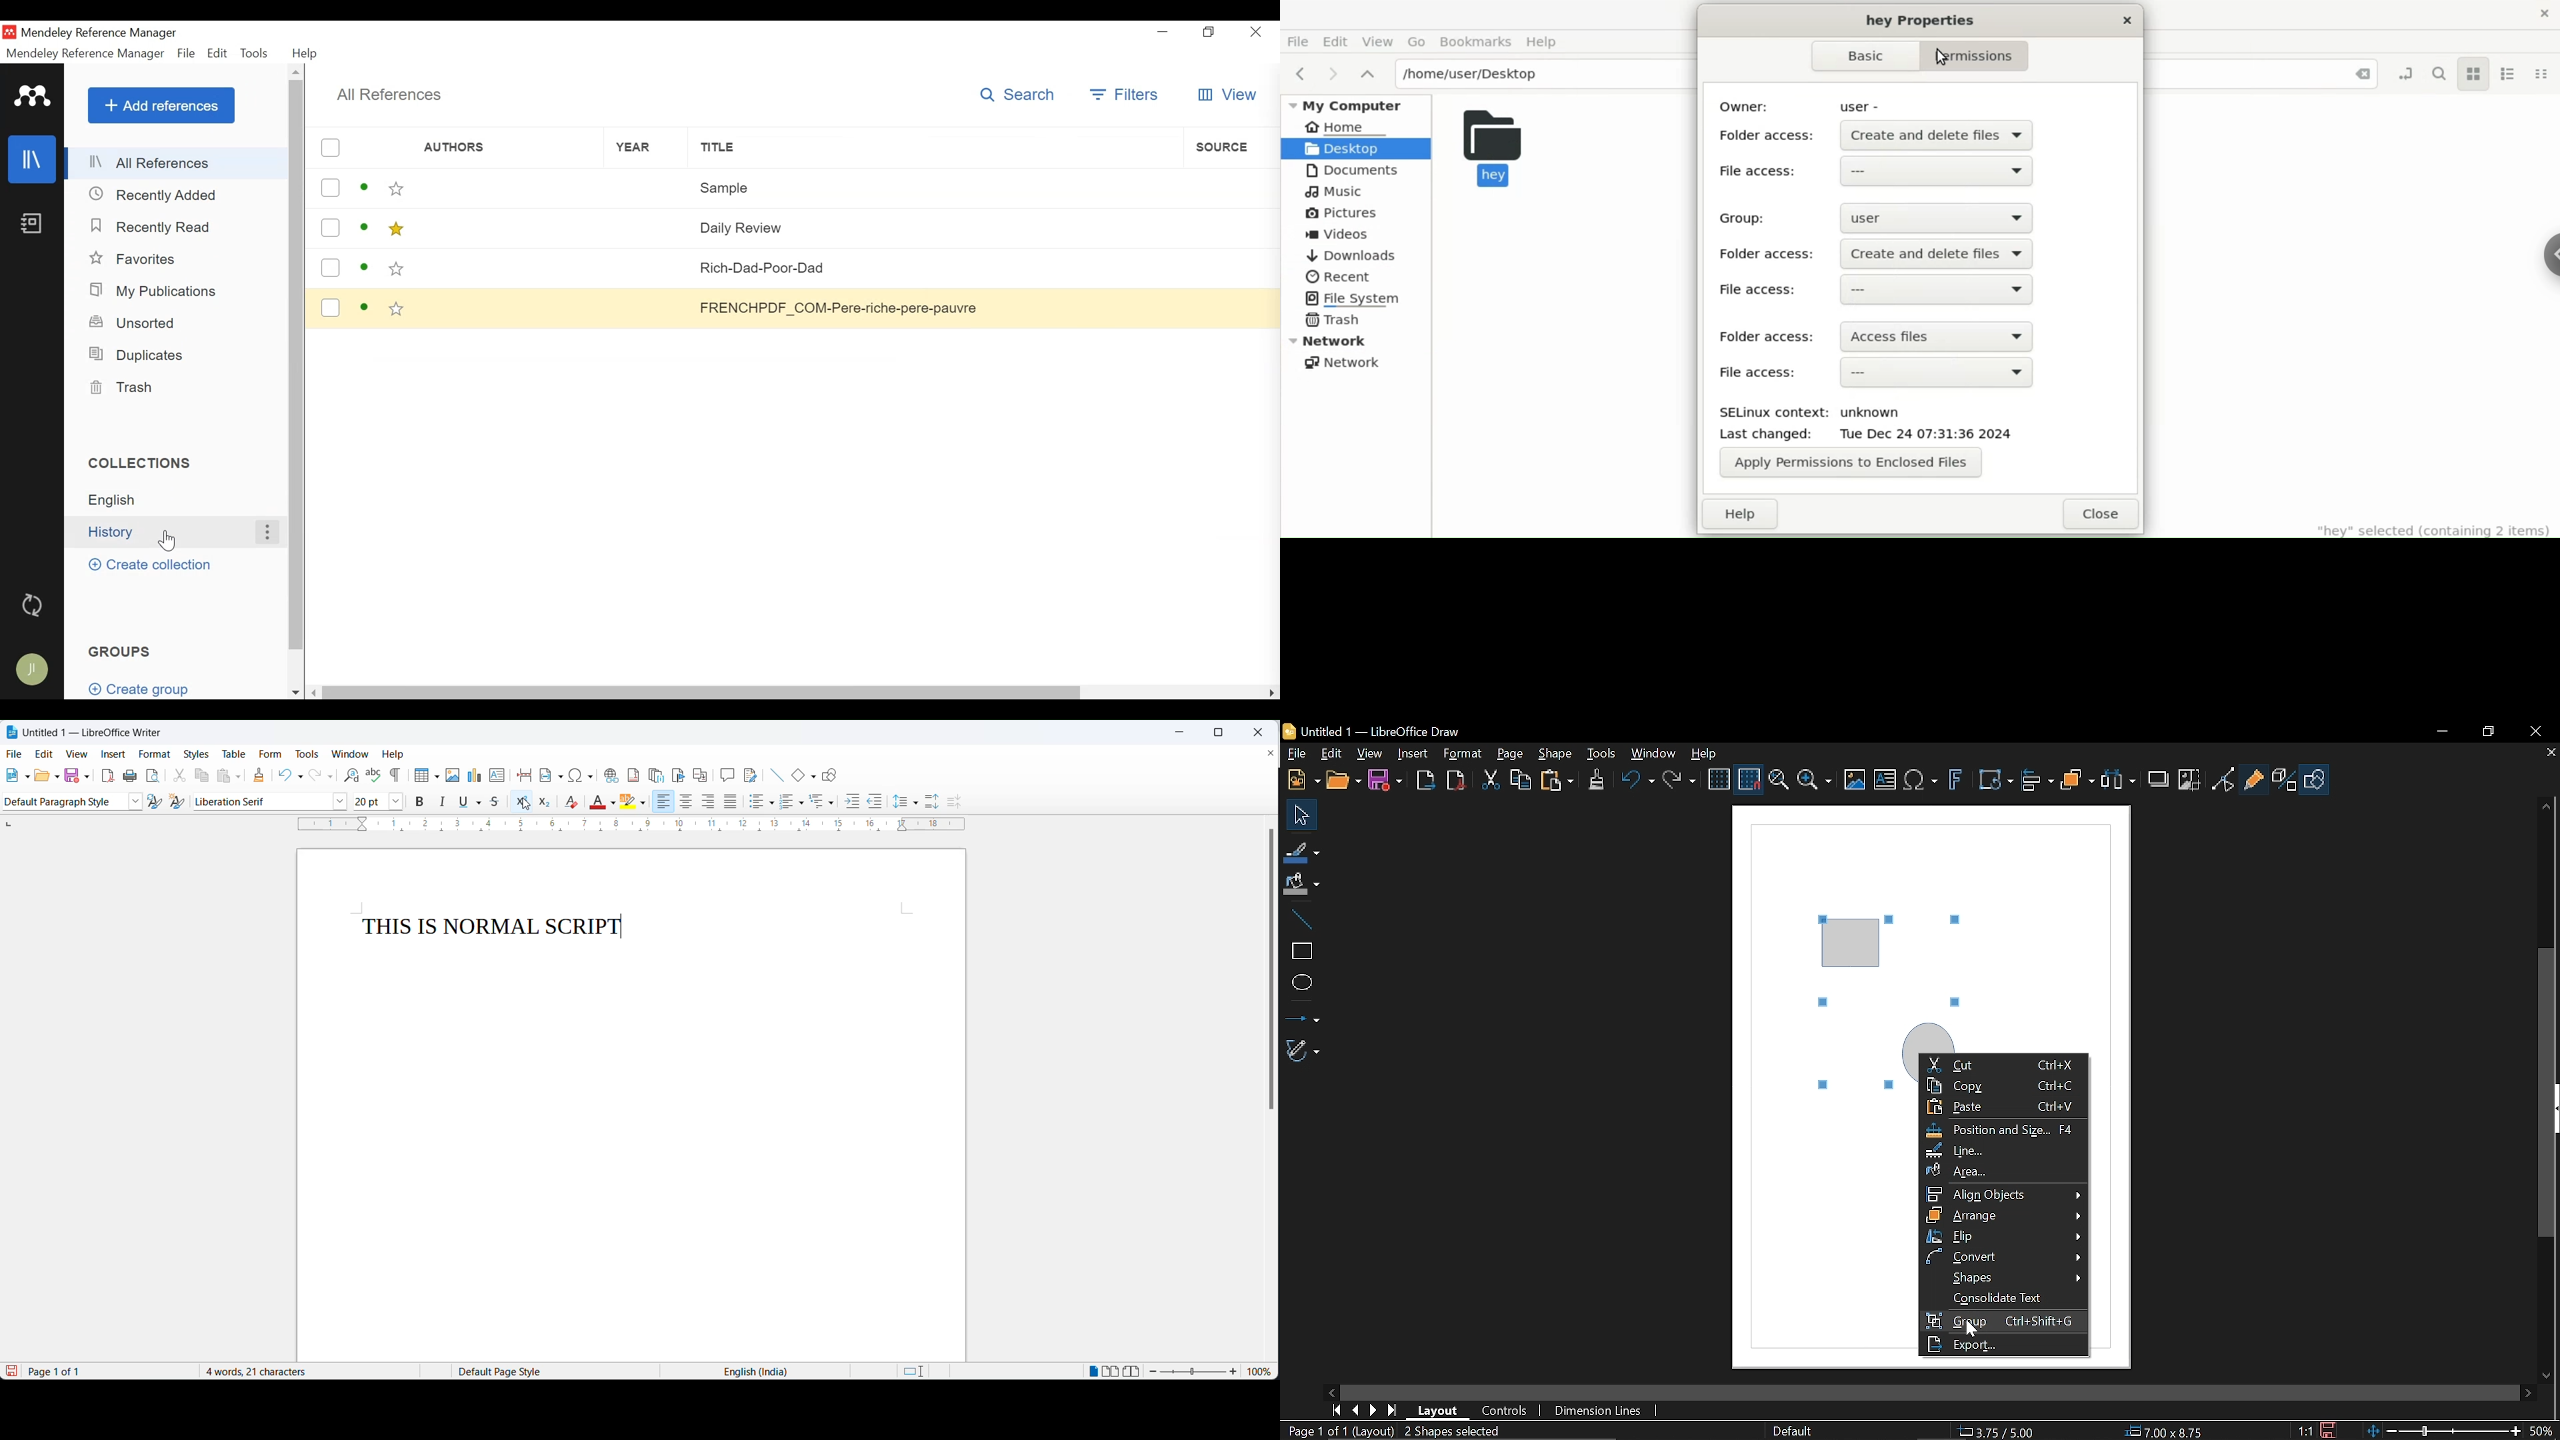 This screenshot has height=1456, width=2576. Describe the element at coordinates (1227, 226) in the screenshot. I see `Source` at that location.